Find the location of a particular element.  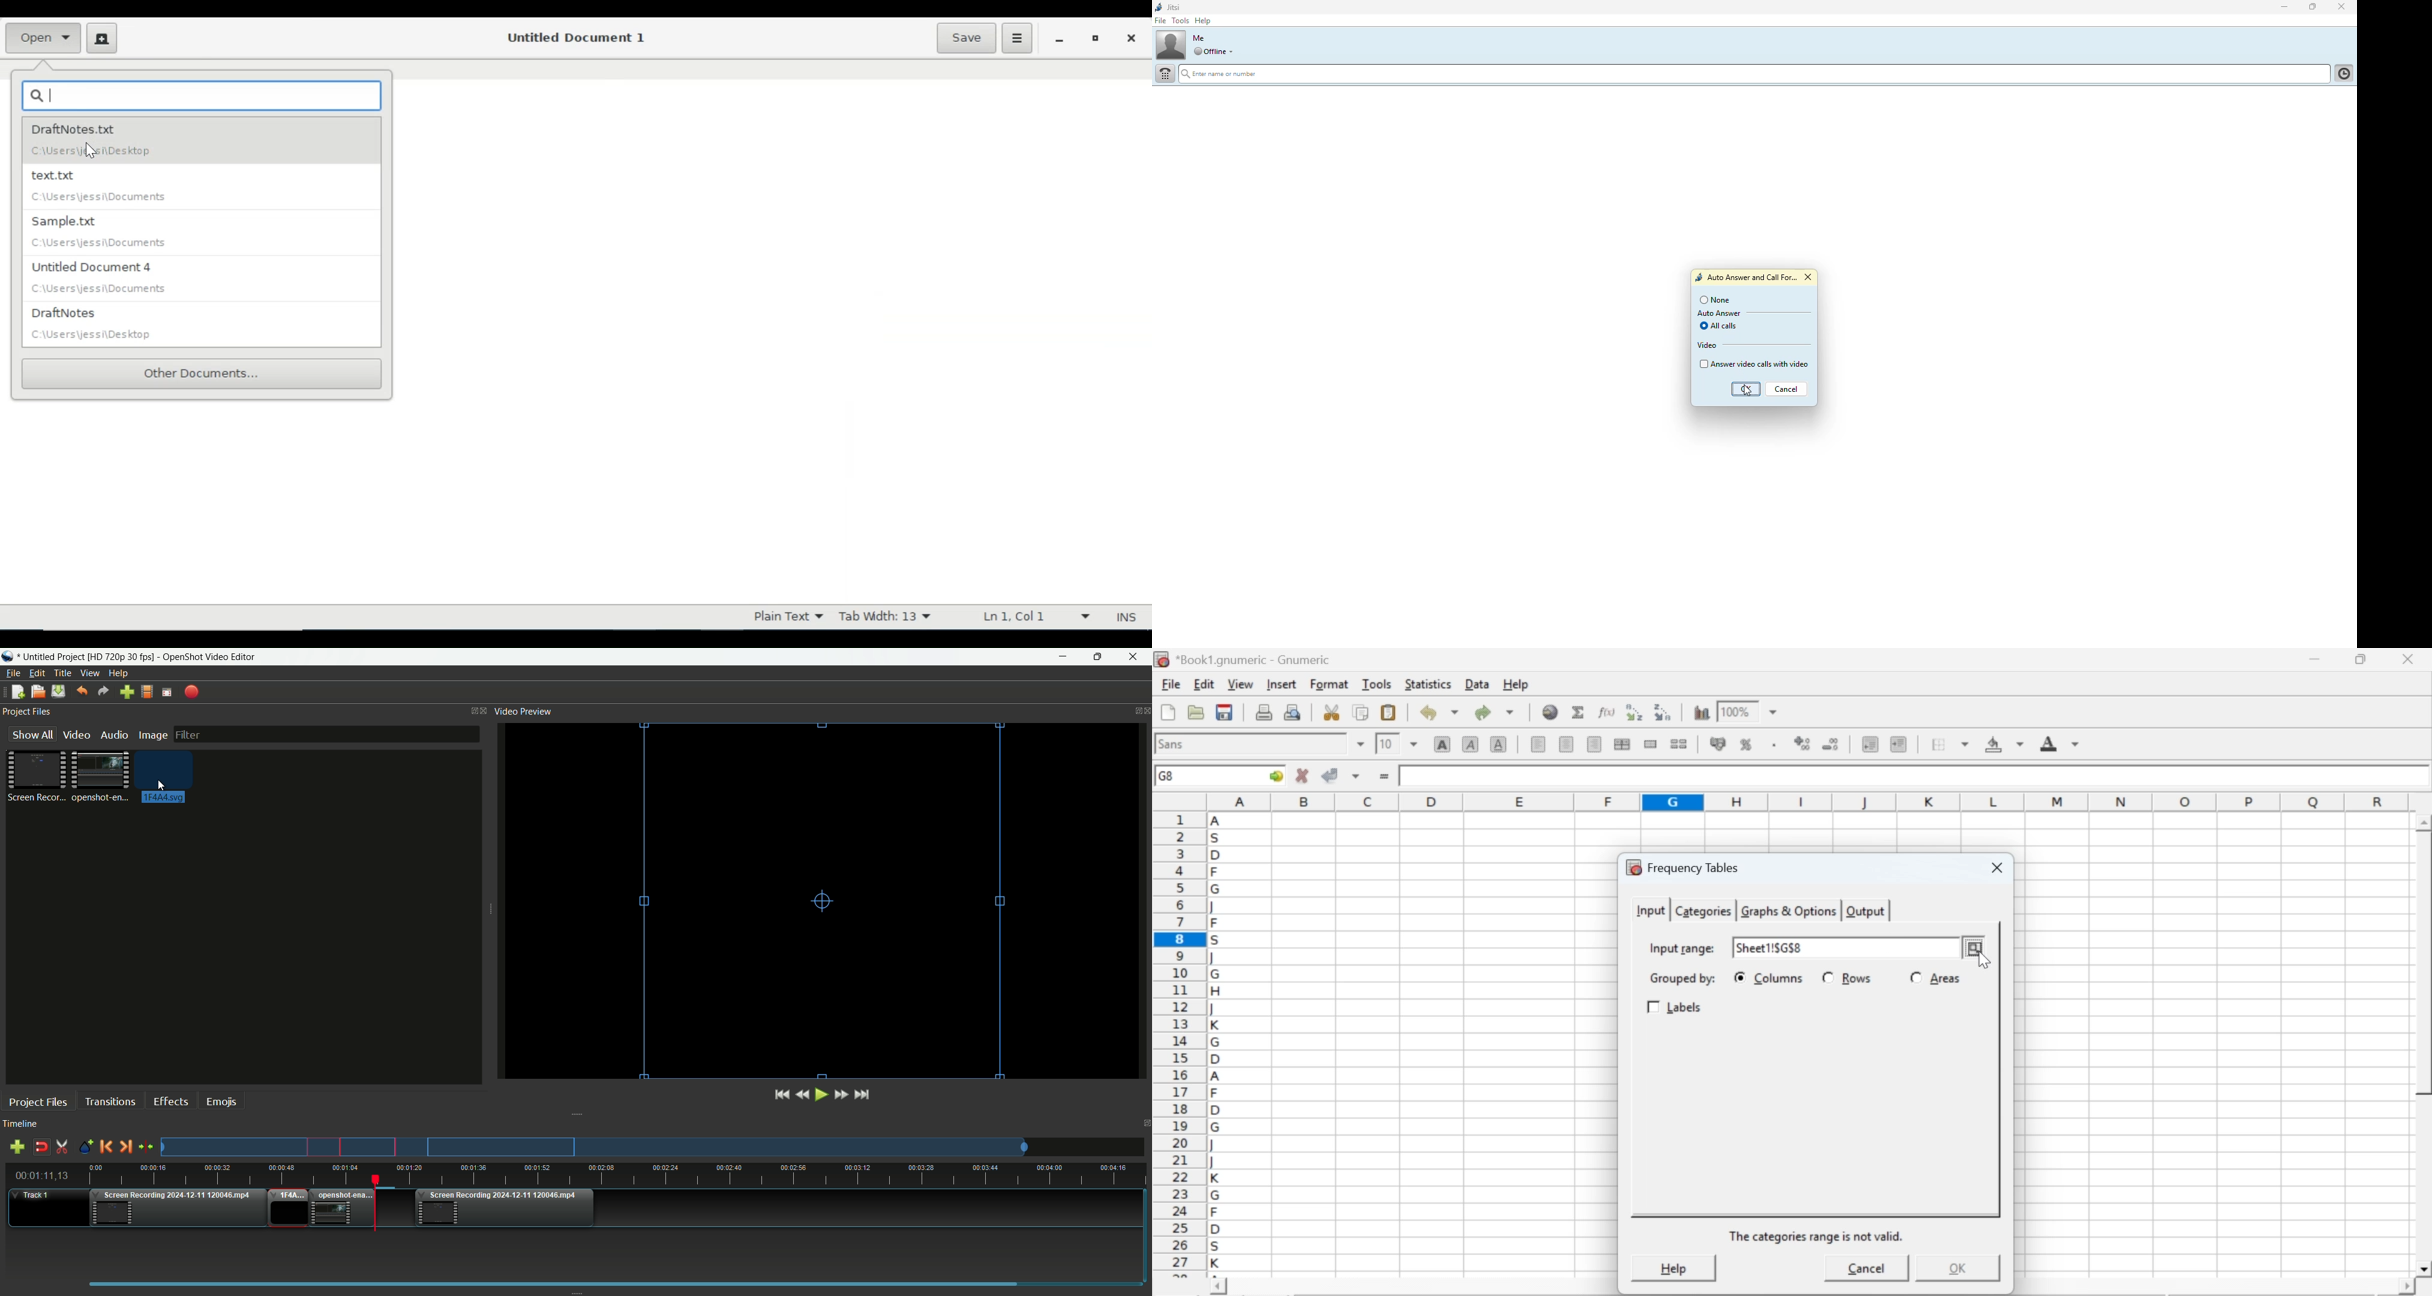

Project name is located at coordinates (53, 657).